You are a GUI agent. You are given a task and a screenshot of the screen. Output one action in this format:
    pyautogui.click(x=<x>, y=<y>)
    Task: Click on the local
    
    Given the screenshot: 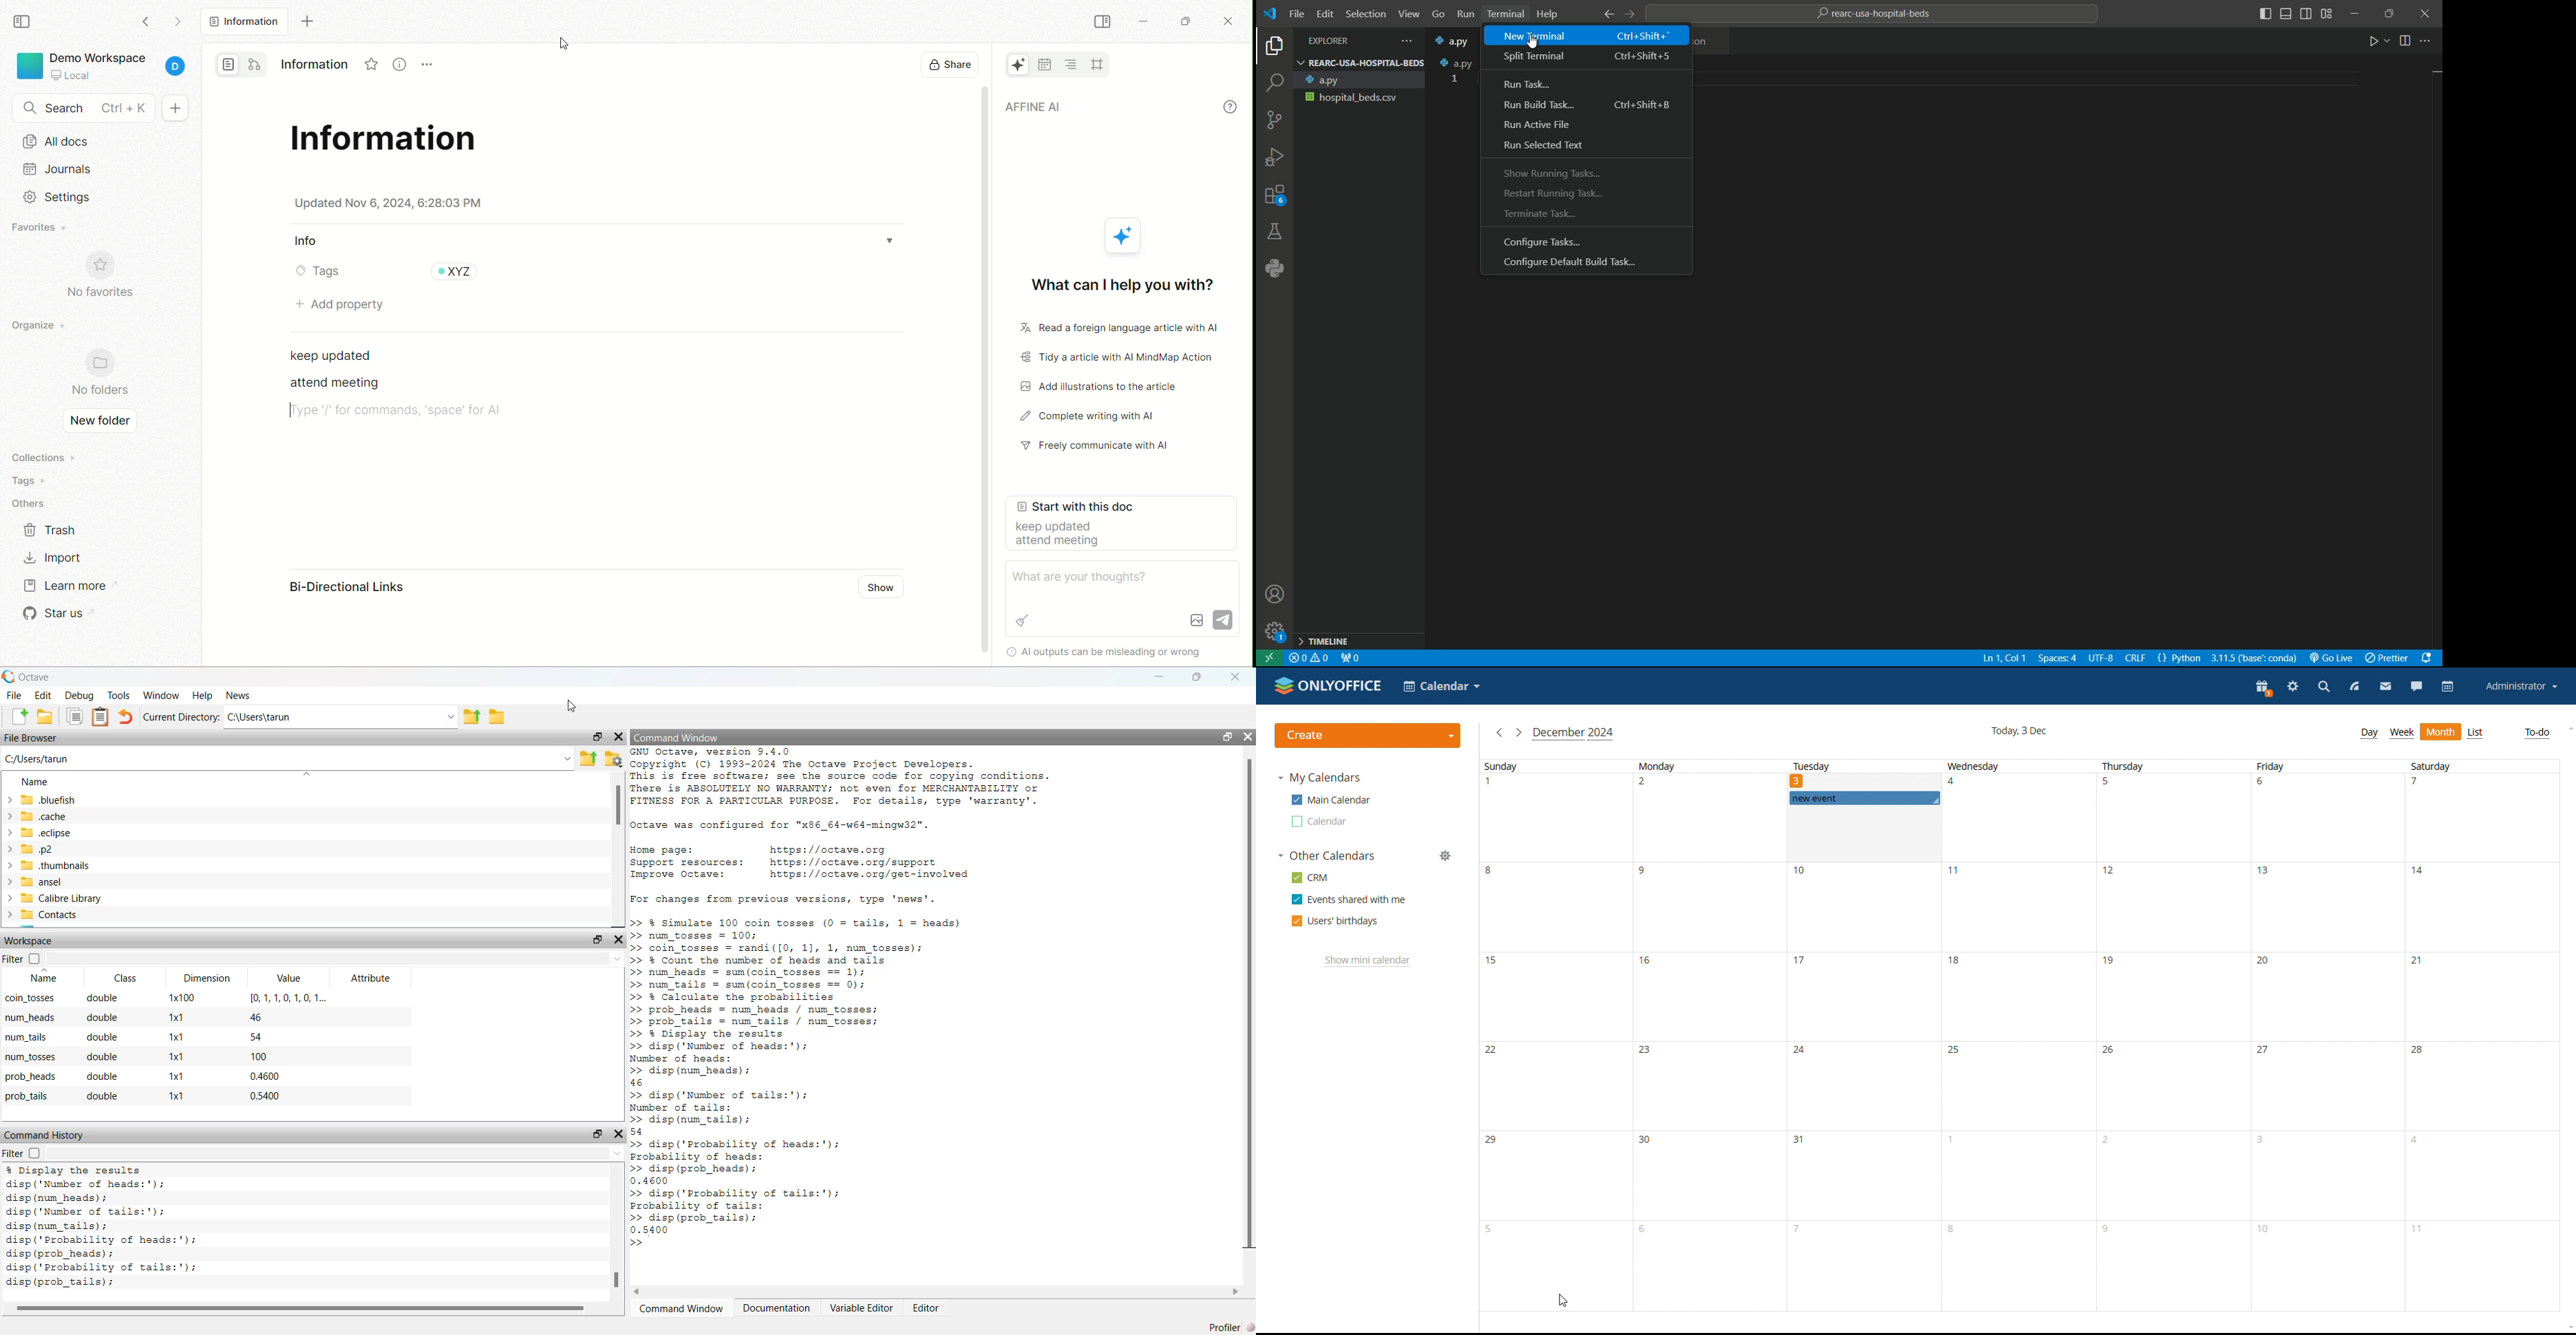 What is the action you would take?
    pyautogui.click(x=70, y=75)
    